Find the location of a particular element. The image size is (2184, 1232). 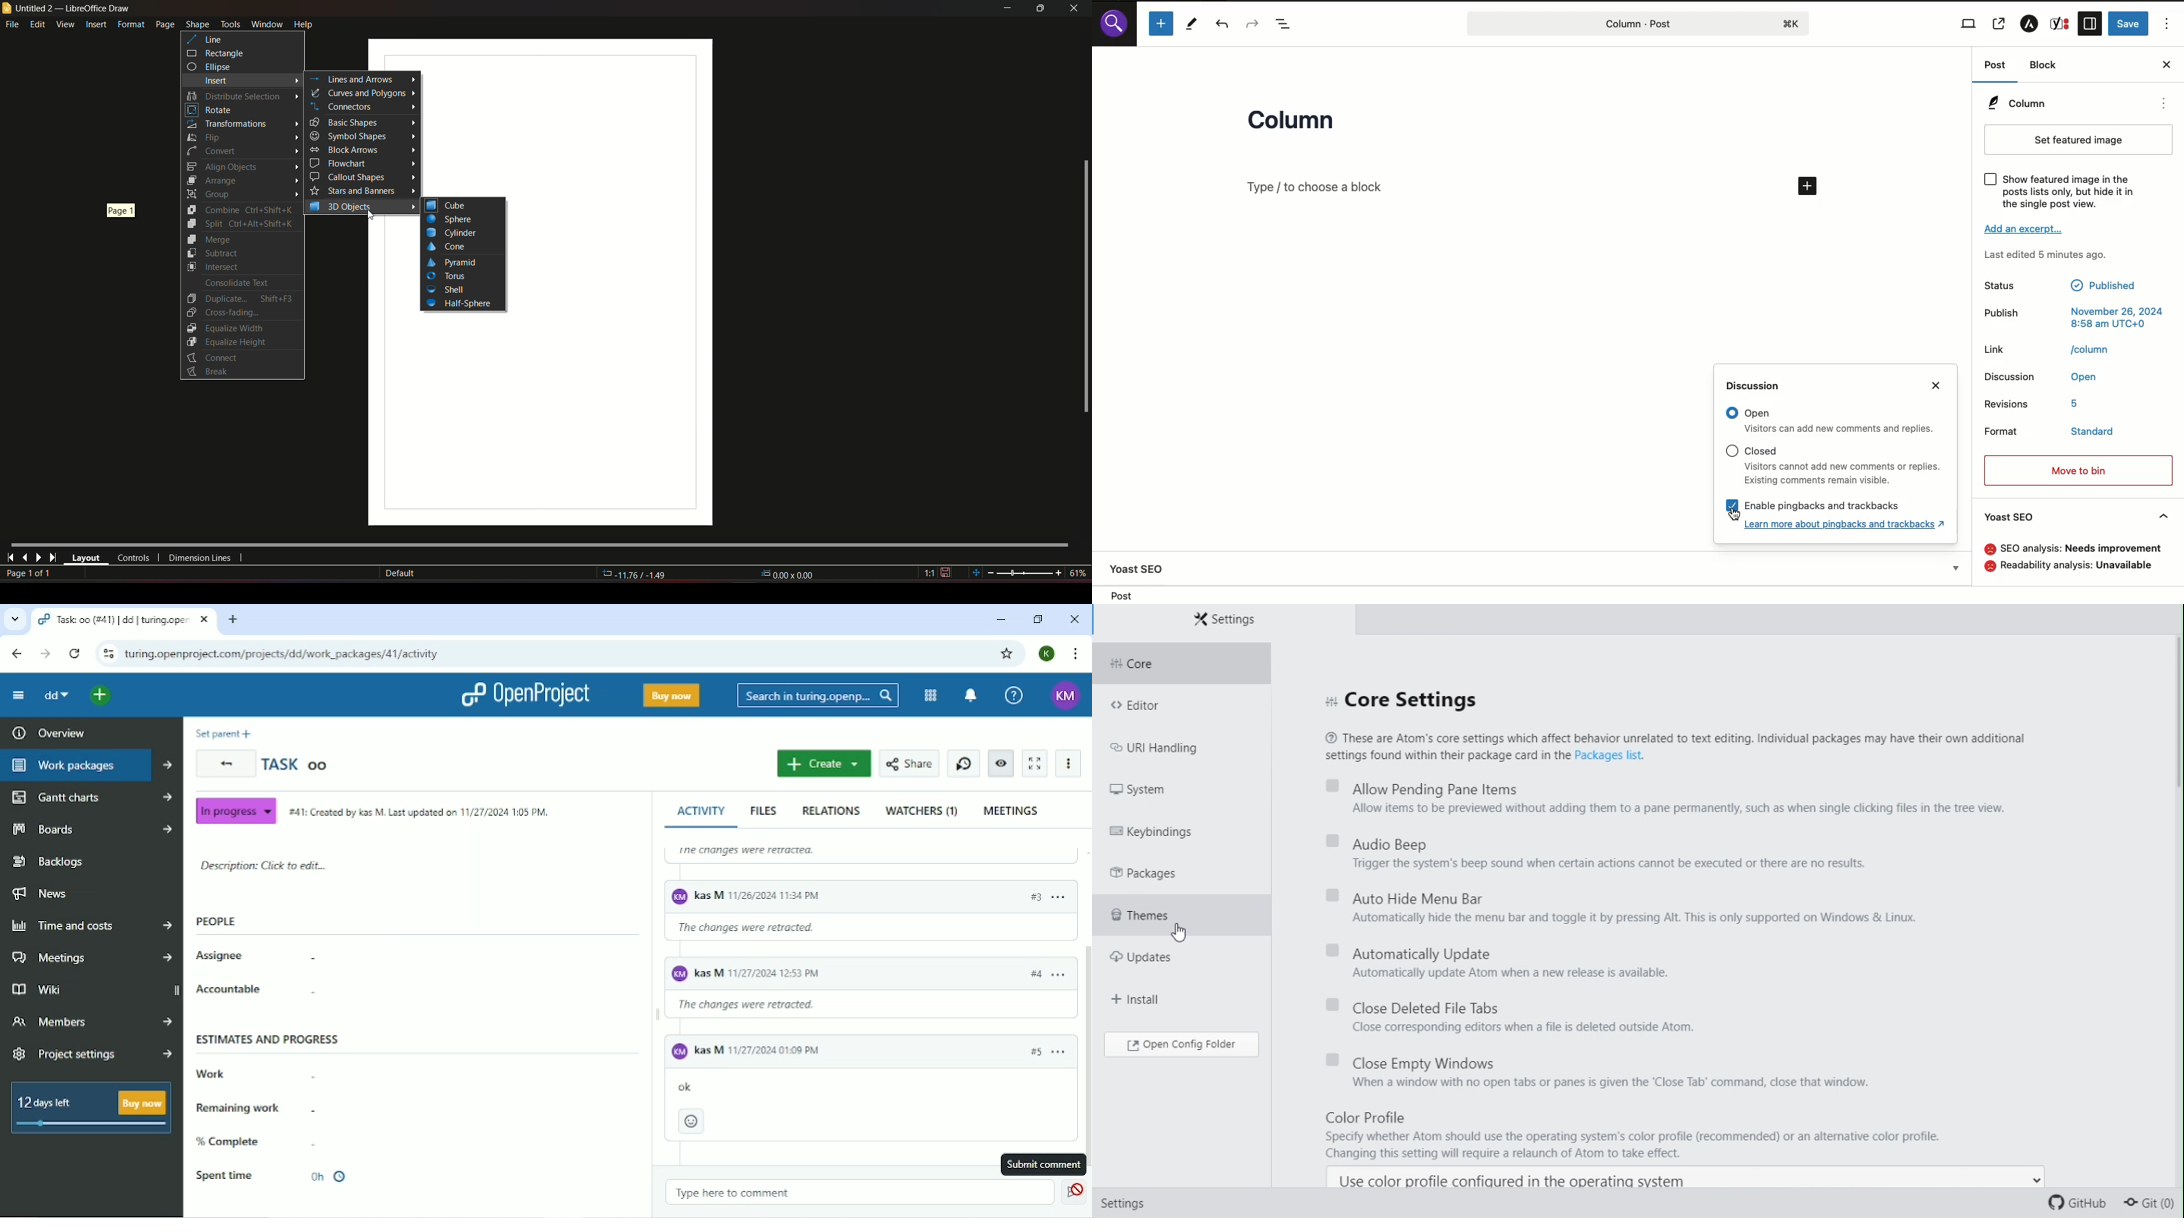

text is located at coordinates (2091, 349).